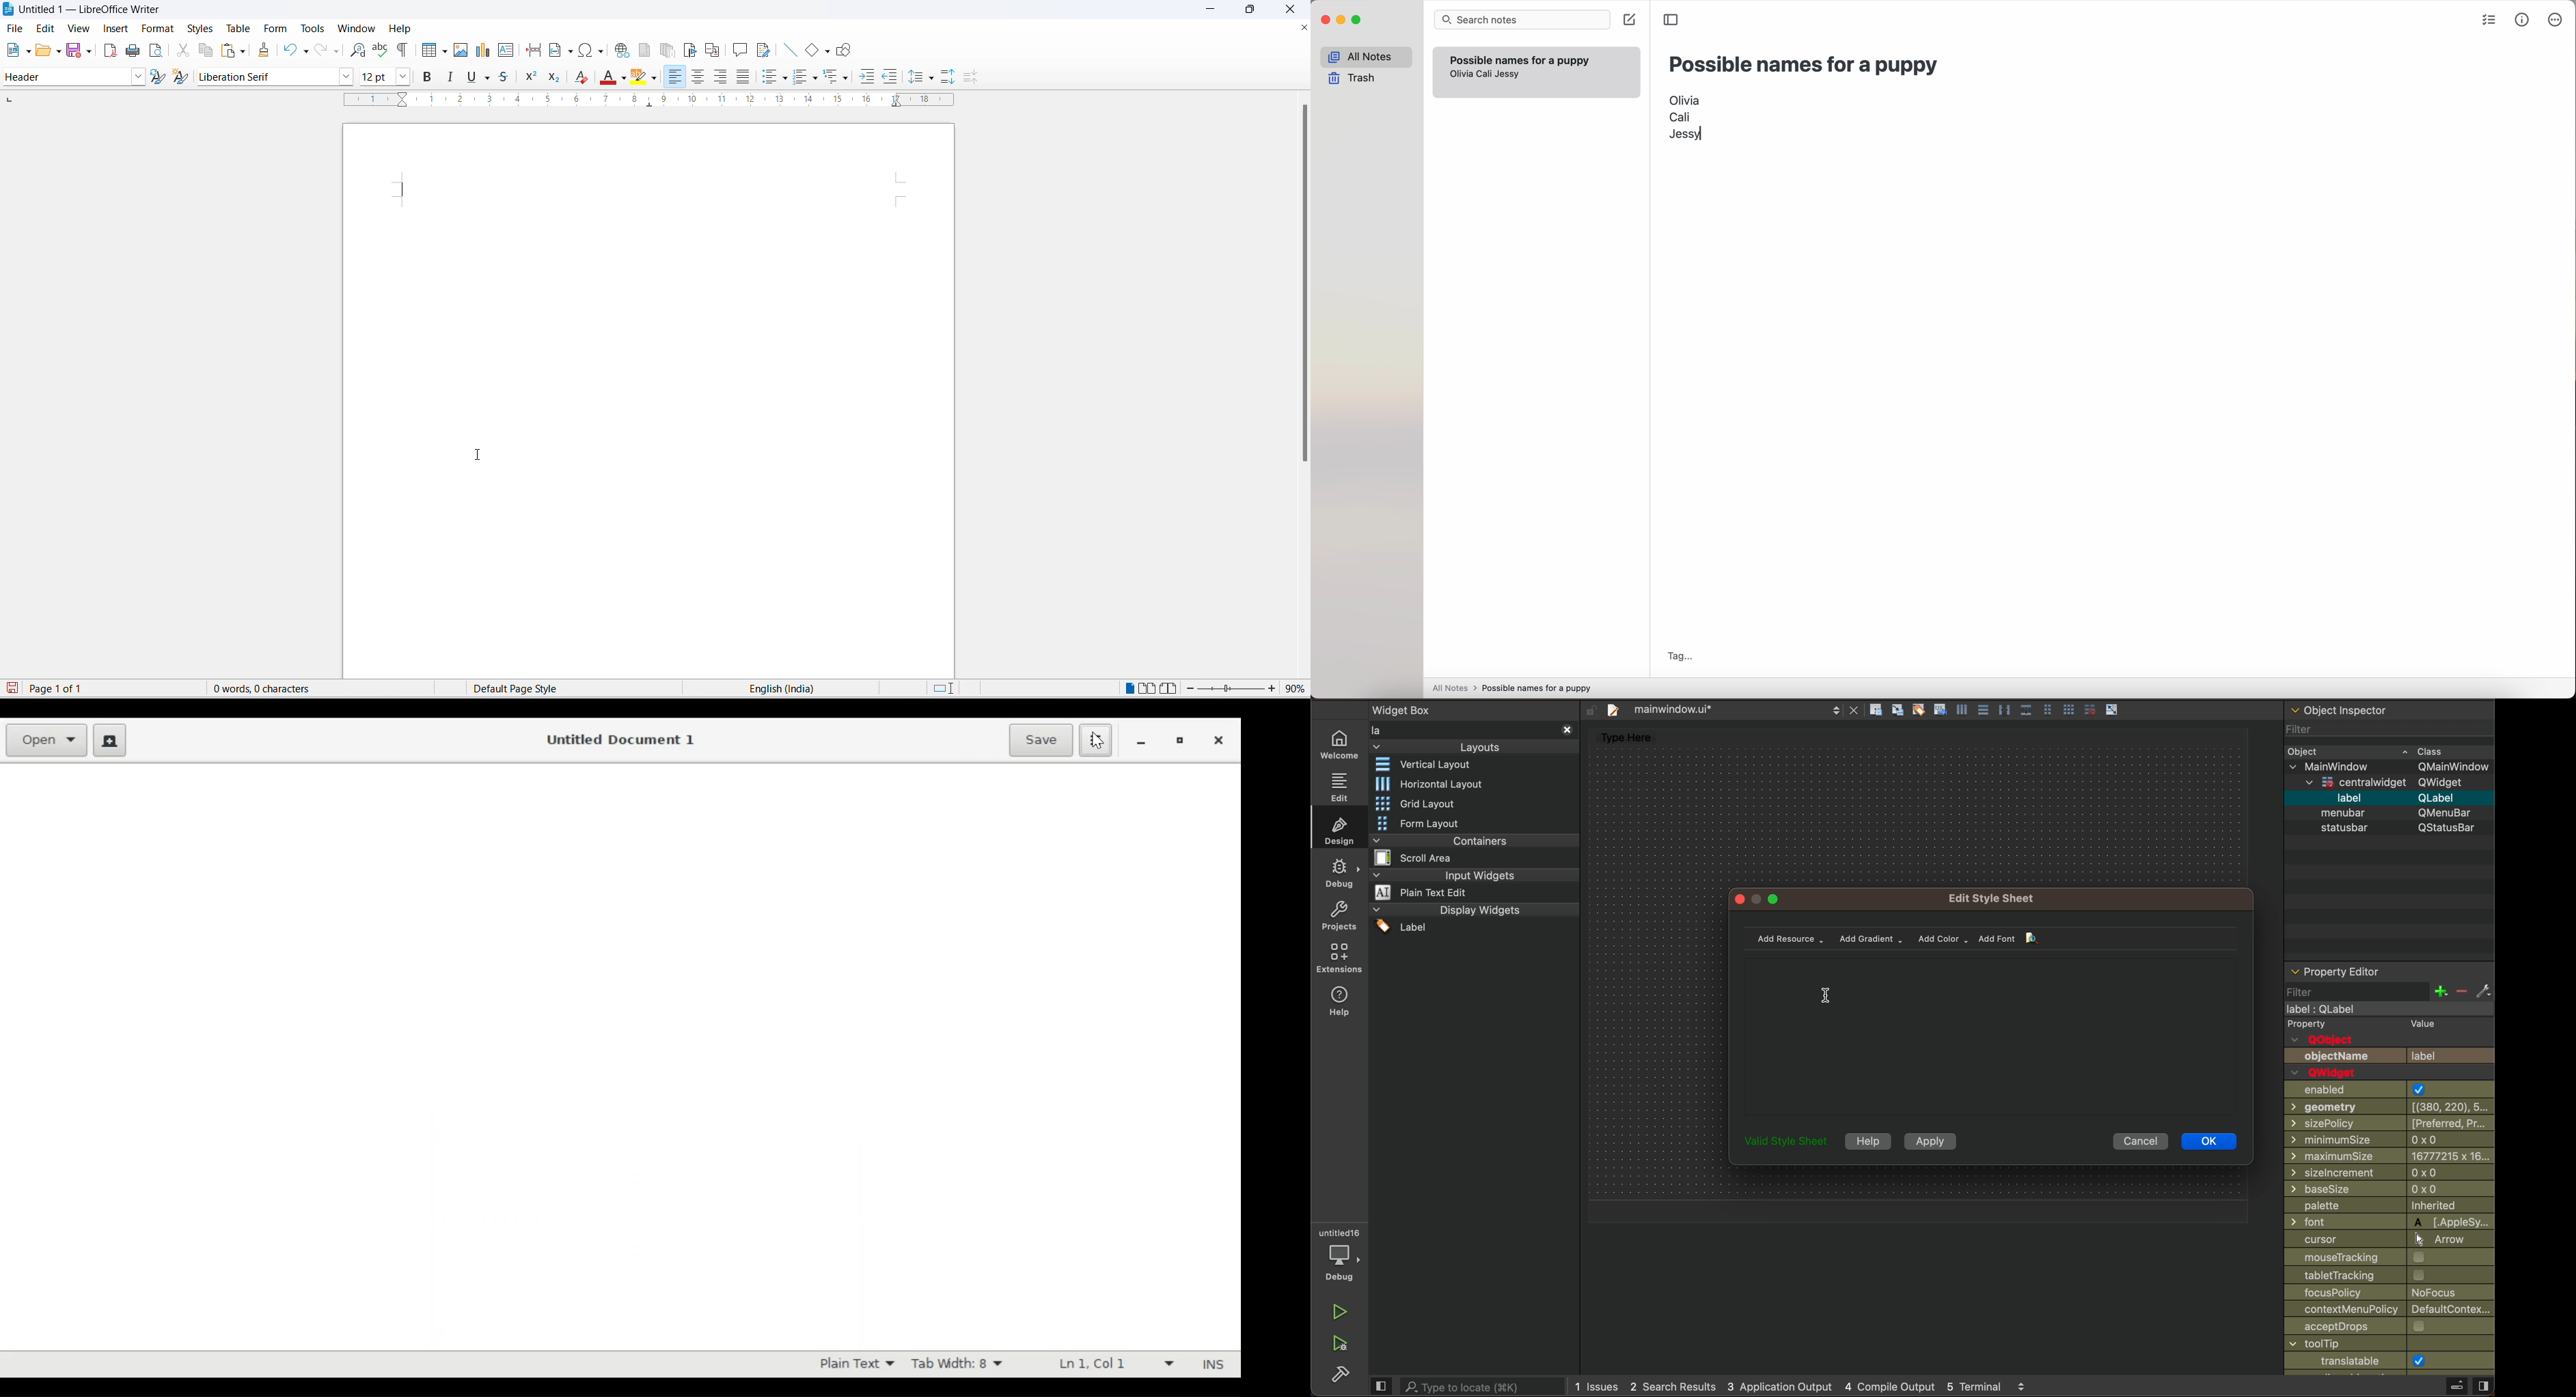 The width and height of the screenshot is (2576, 1400). I want to click on toggle formatting marks, so click(403, 49).